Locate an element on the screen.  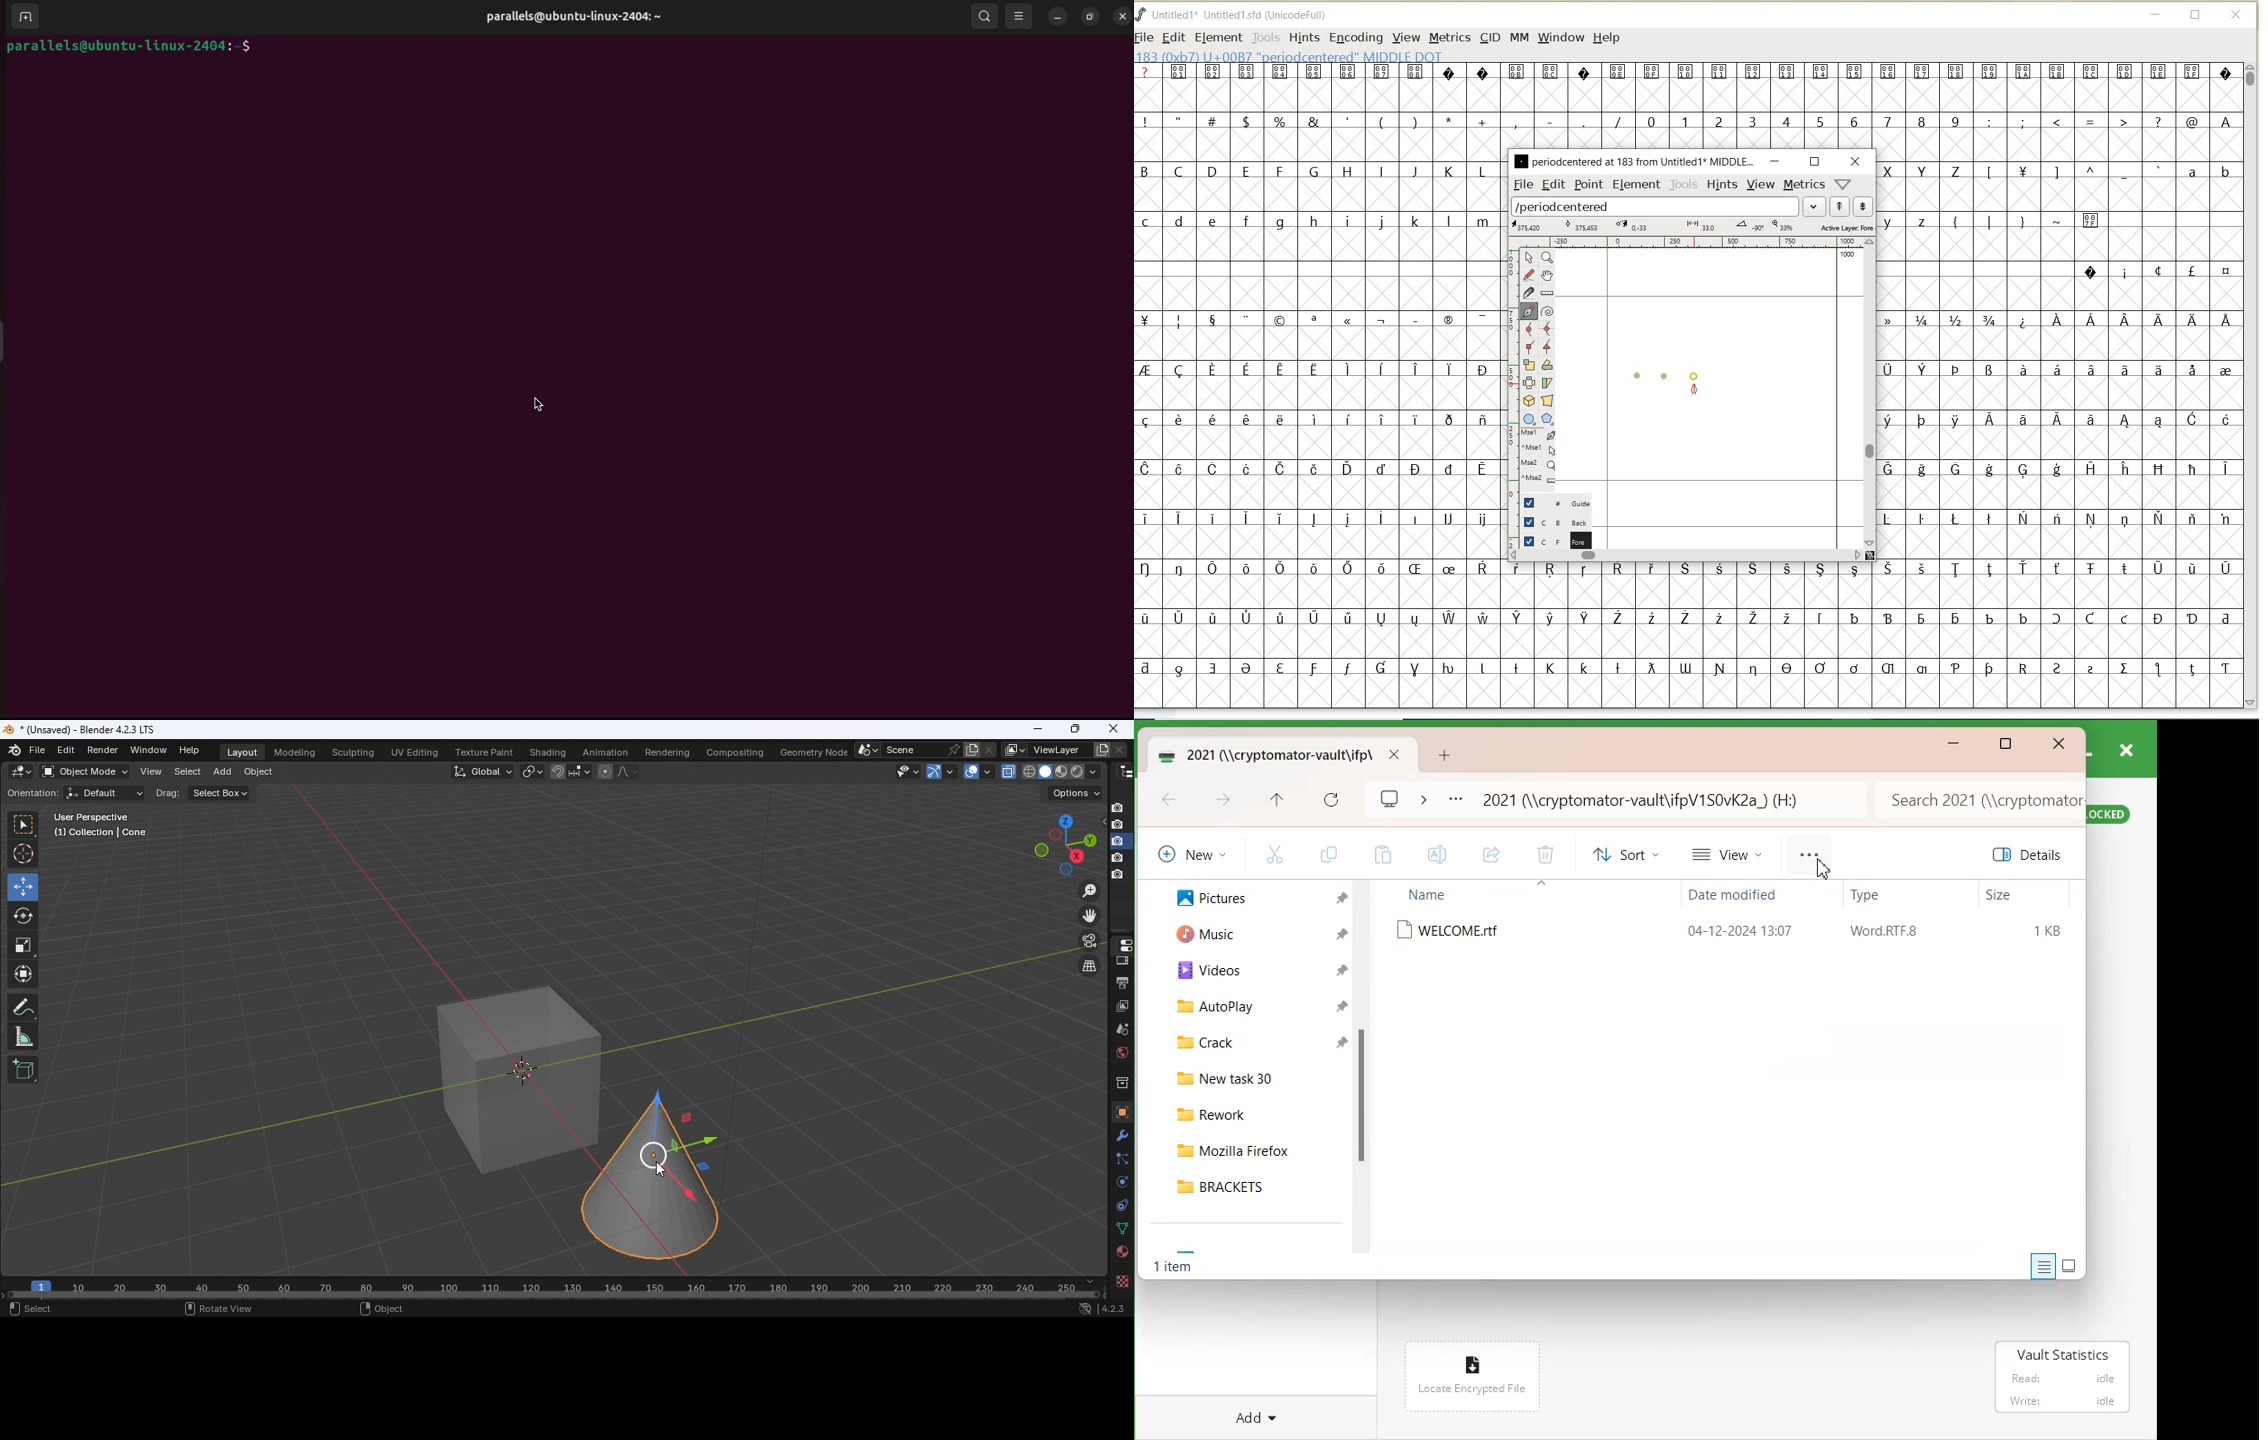
cursor events on the opened outline window is located at coordinates (1539, 457).